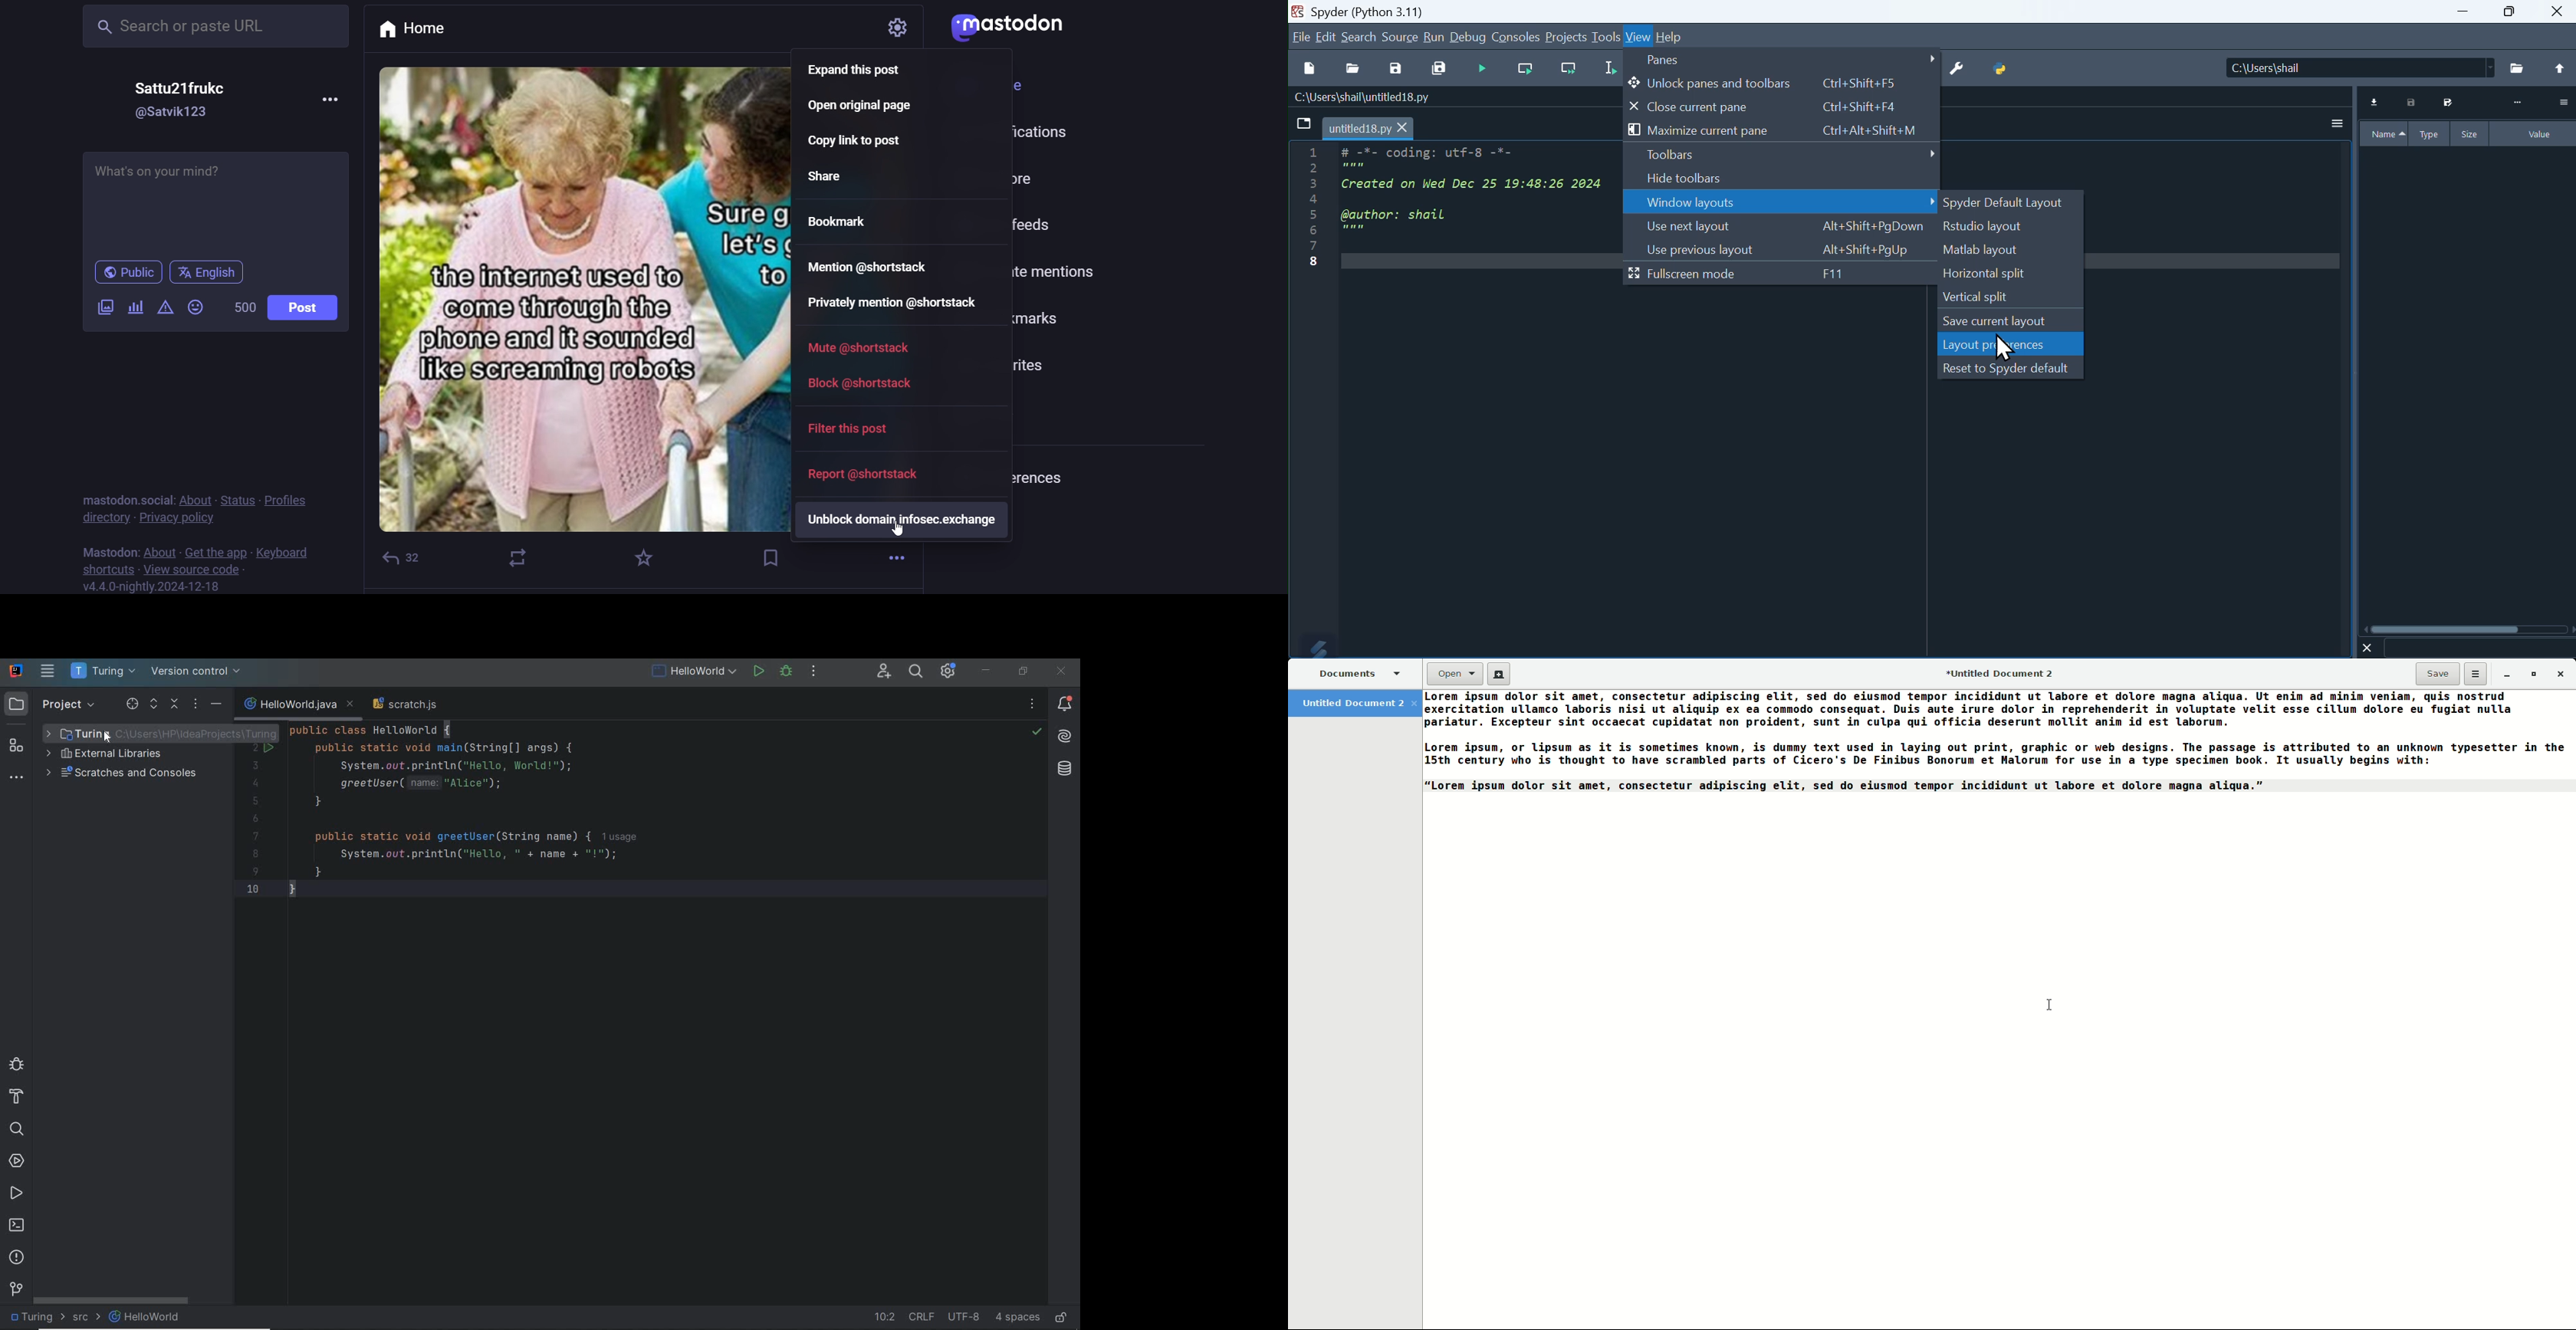 This screenshot has height=1344, width=2576. I want to click on Window layouts, so click(1782, 202).